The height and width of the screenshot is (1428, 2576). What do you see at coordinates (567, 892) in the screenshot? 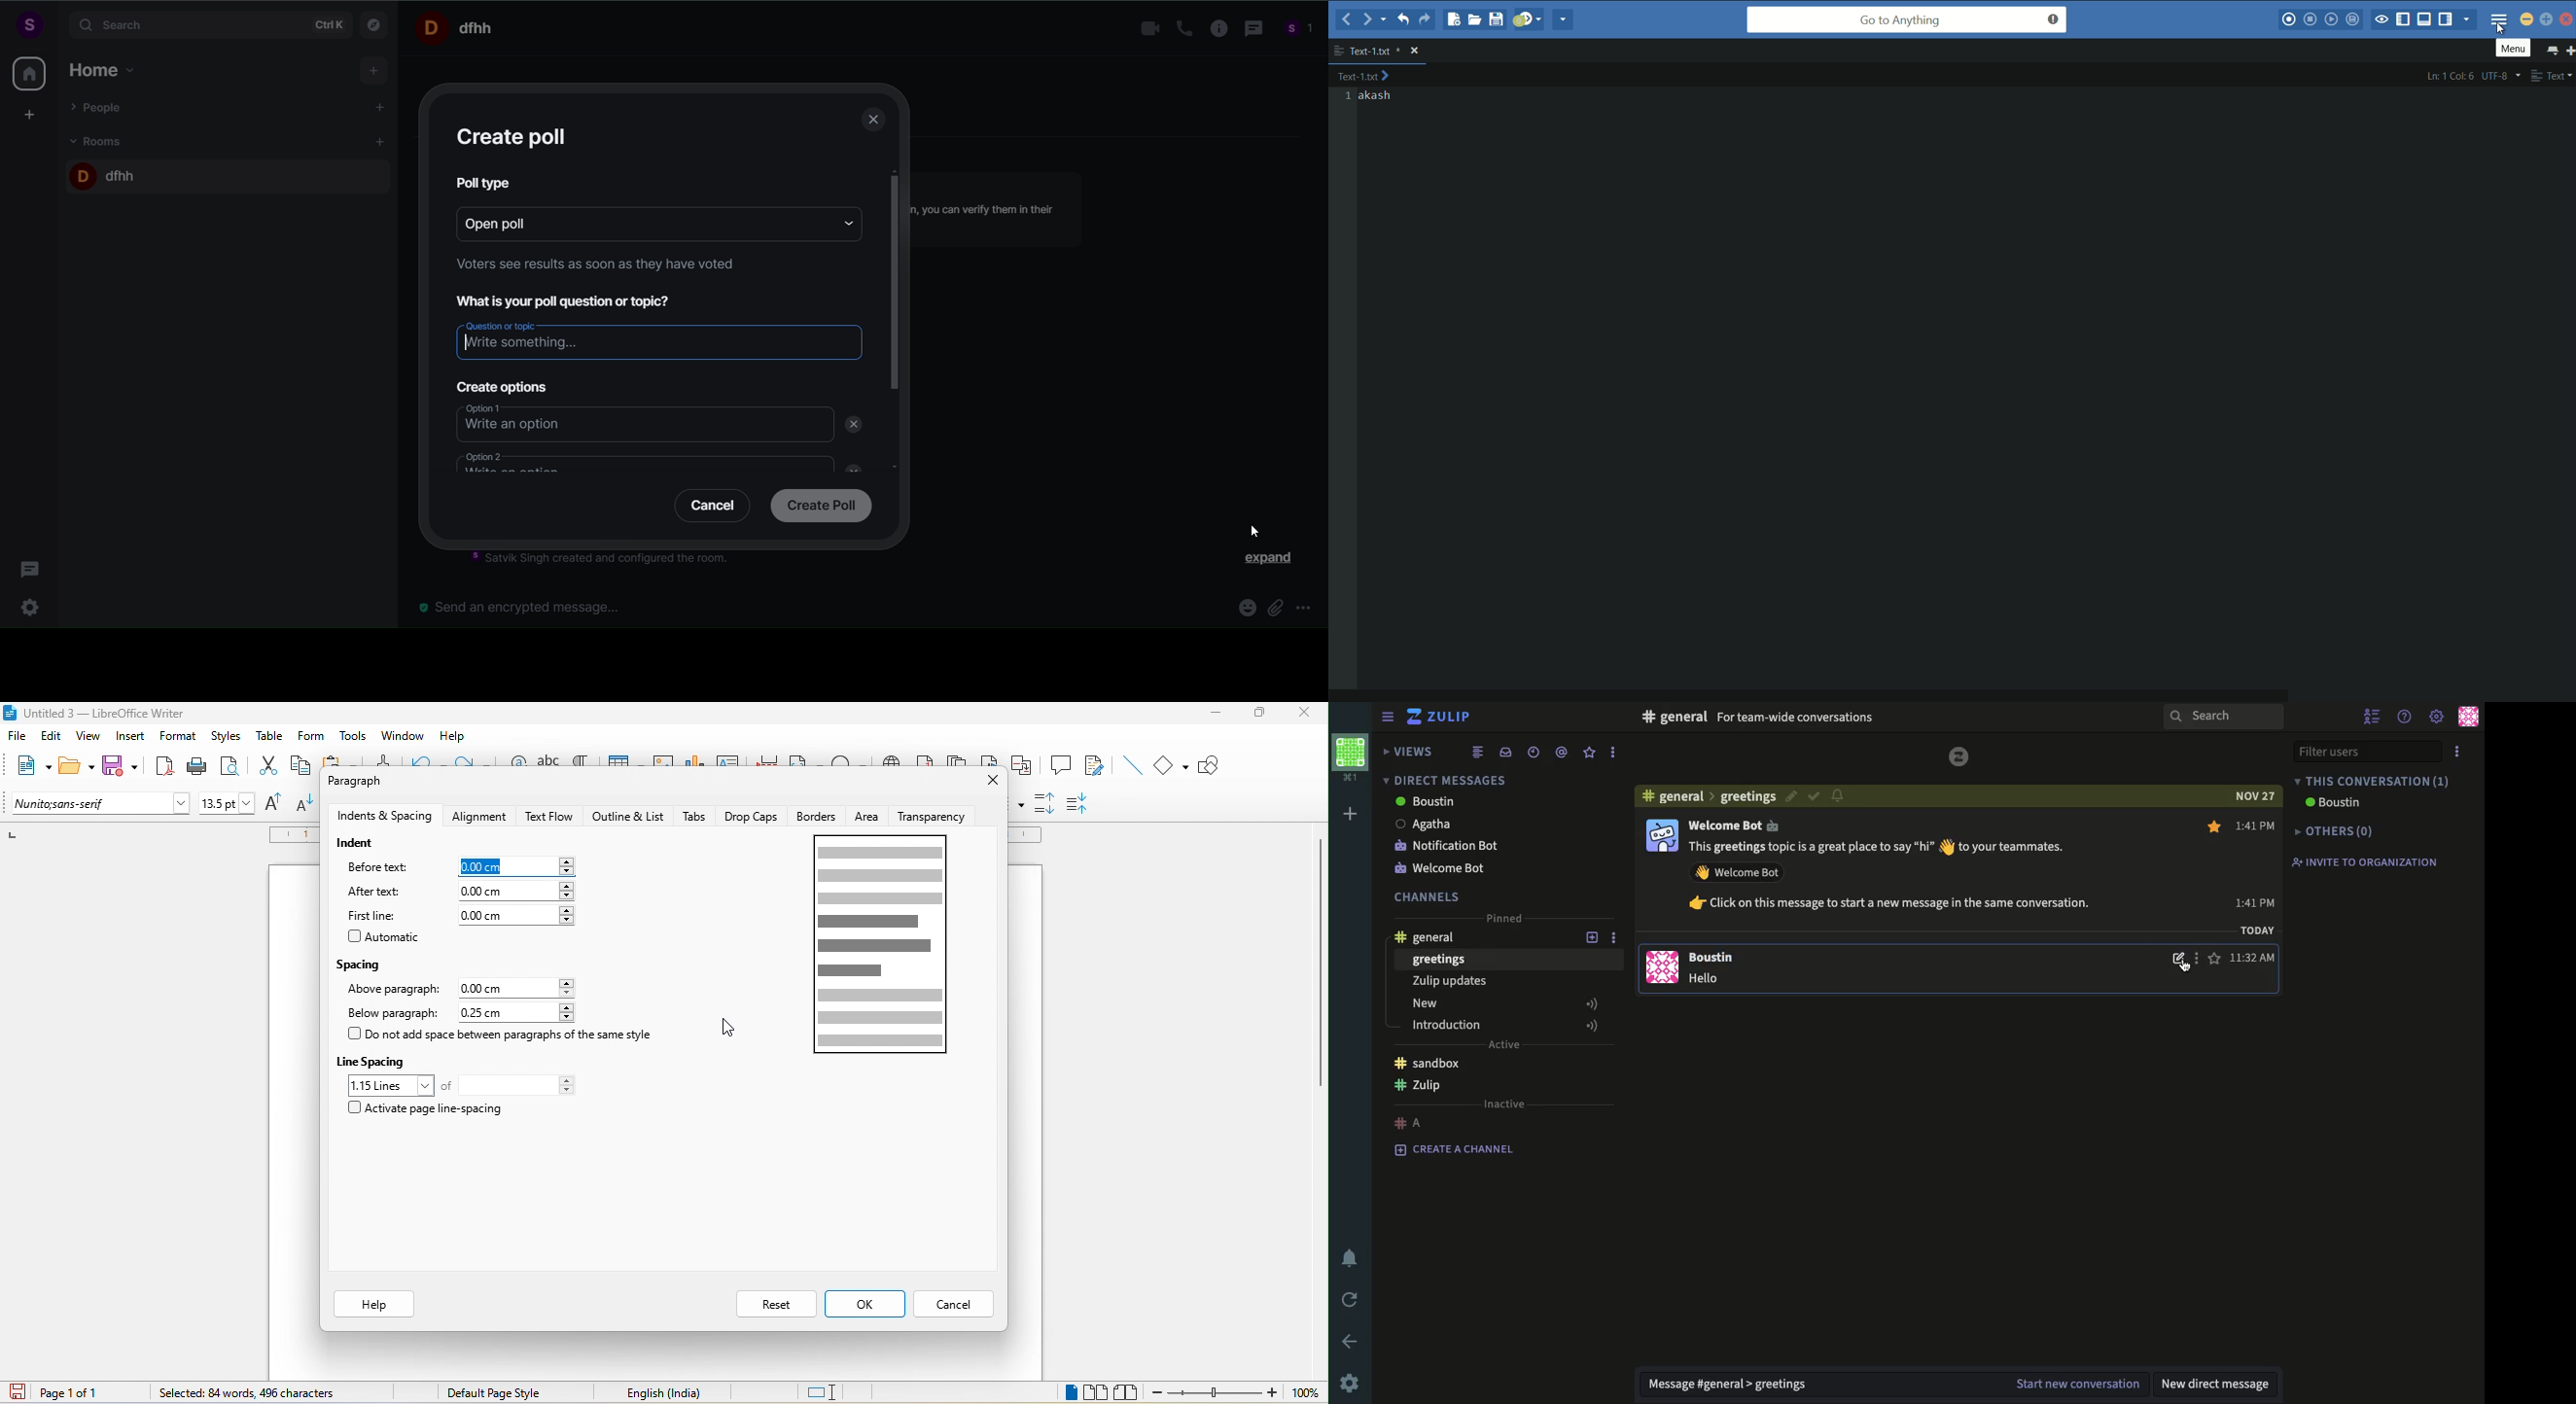
I see `increase or decrease` at bounding box center [567, 892].